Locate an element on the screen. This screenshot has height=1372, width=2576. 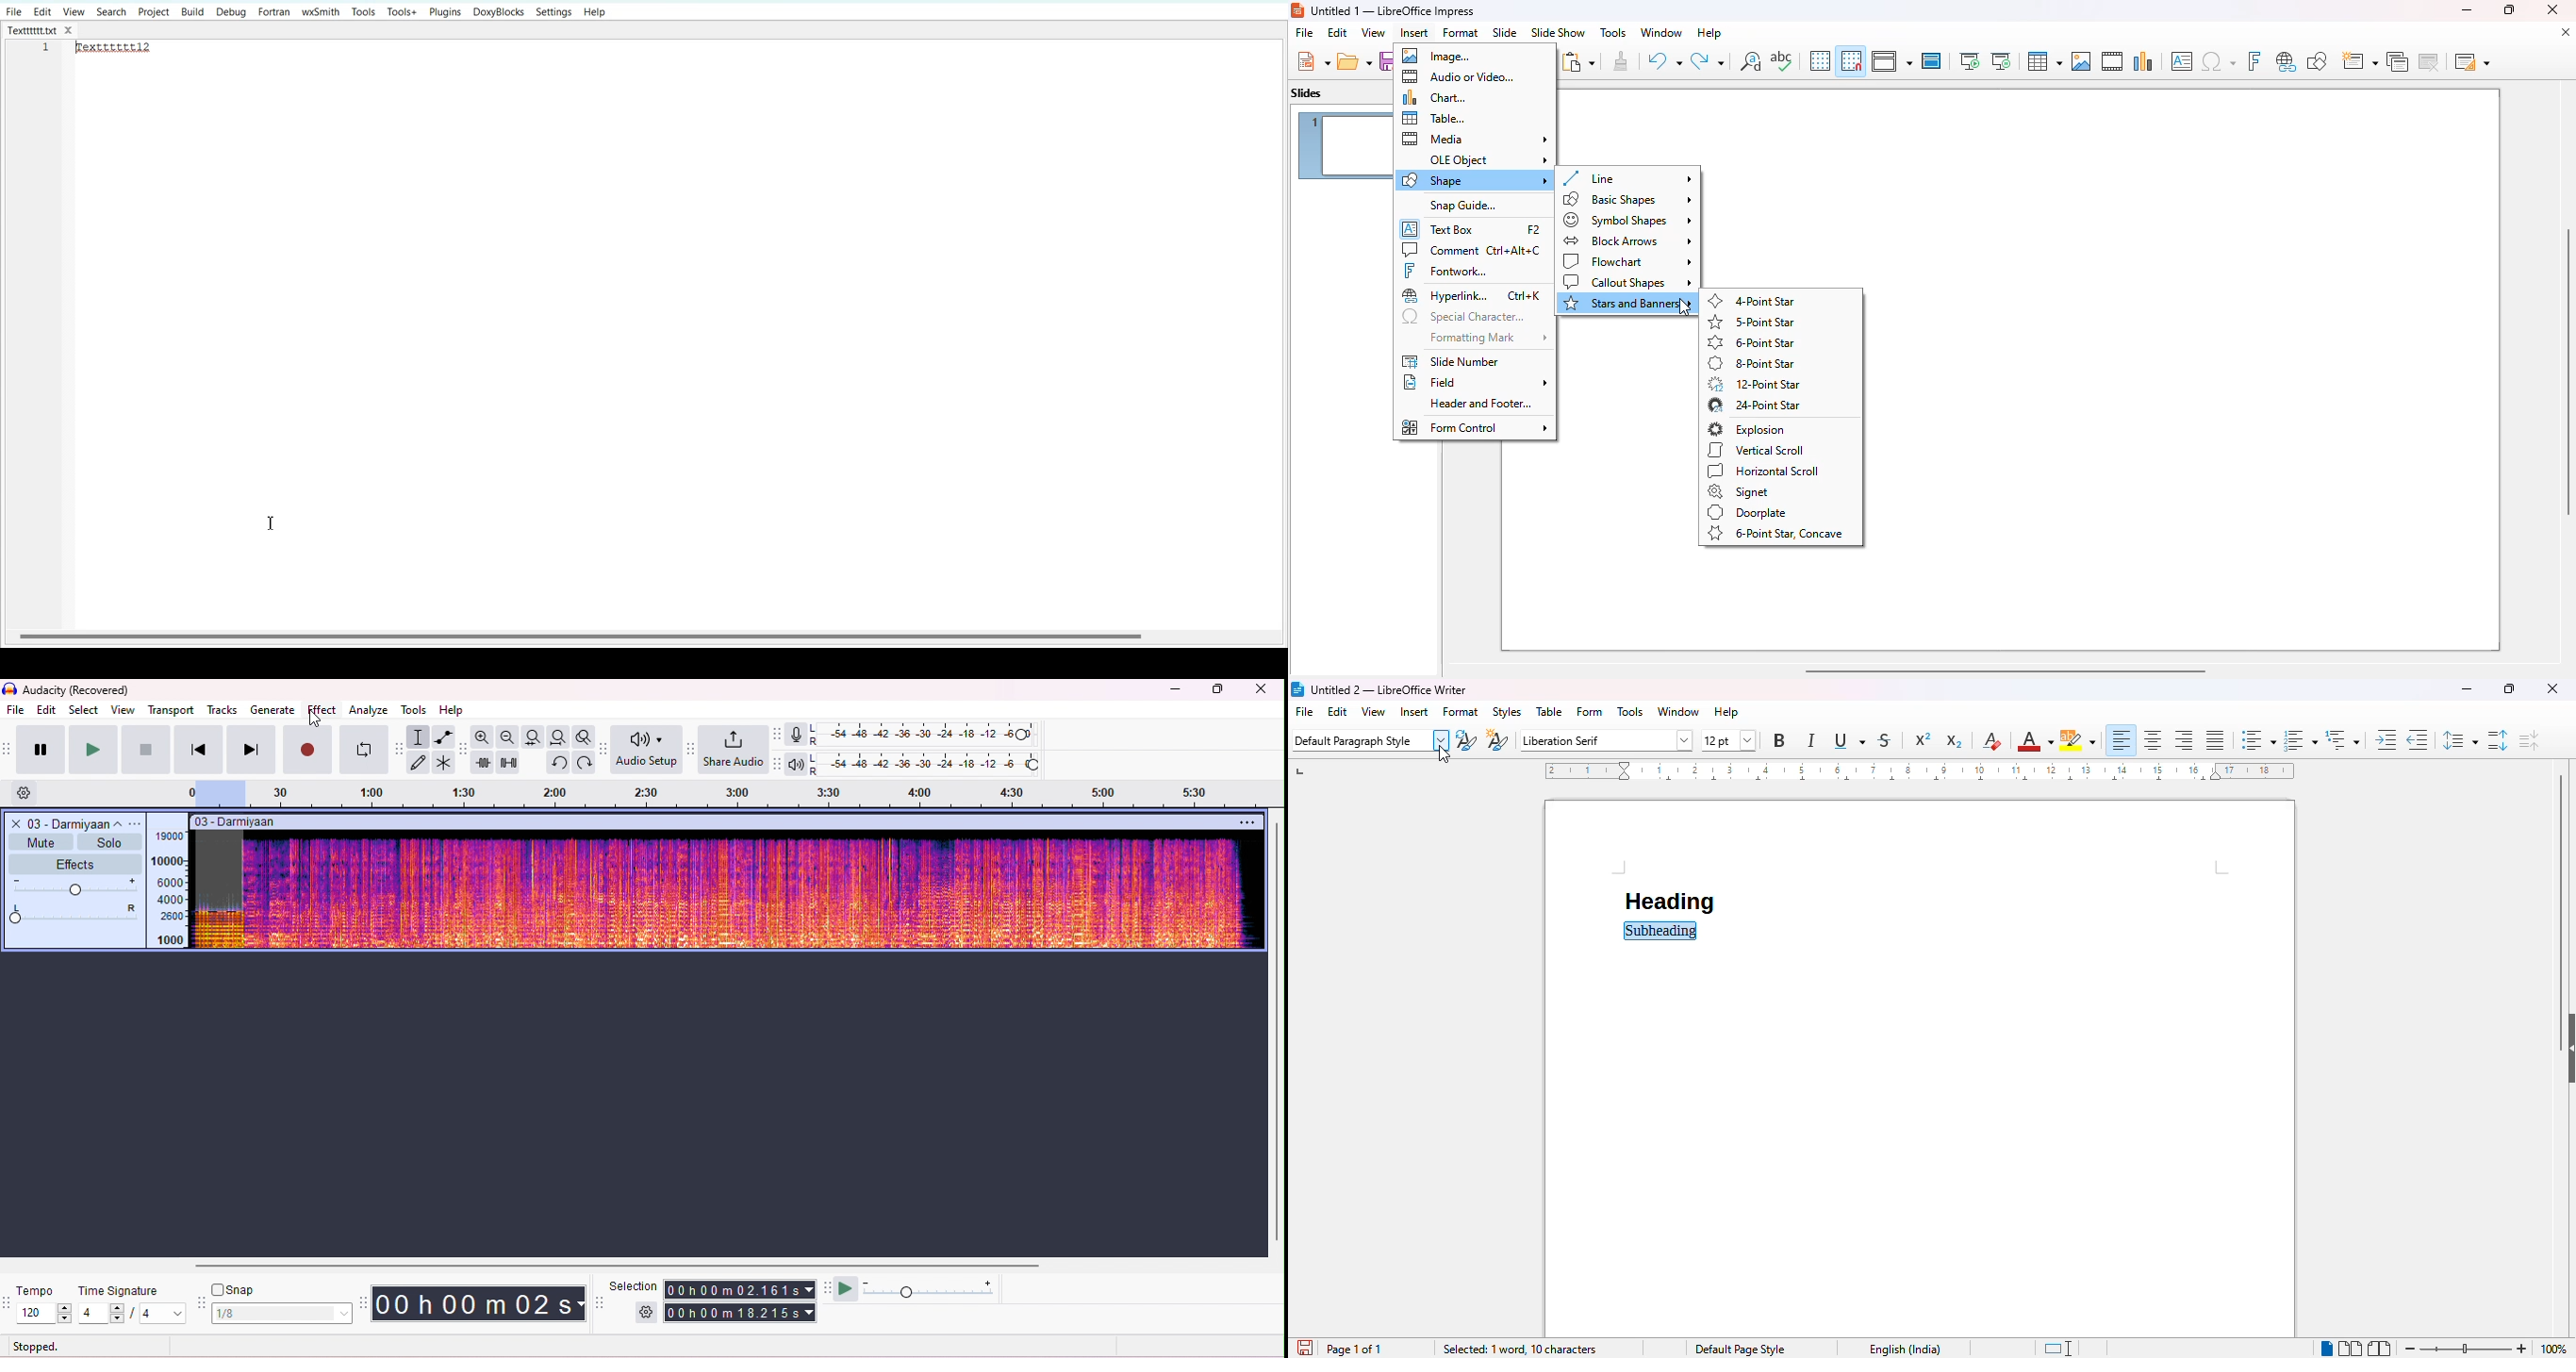
paste is located at coordinates (1577, 61).